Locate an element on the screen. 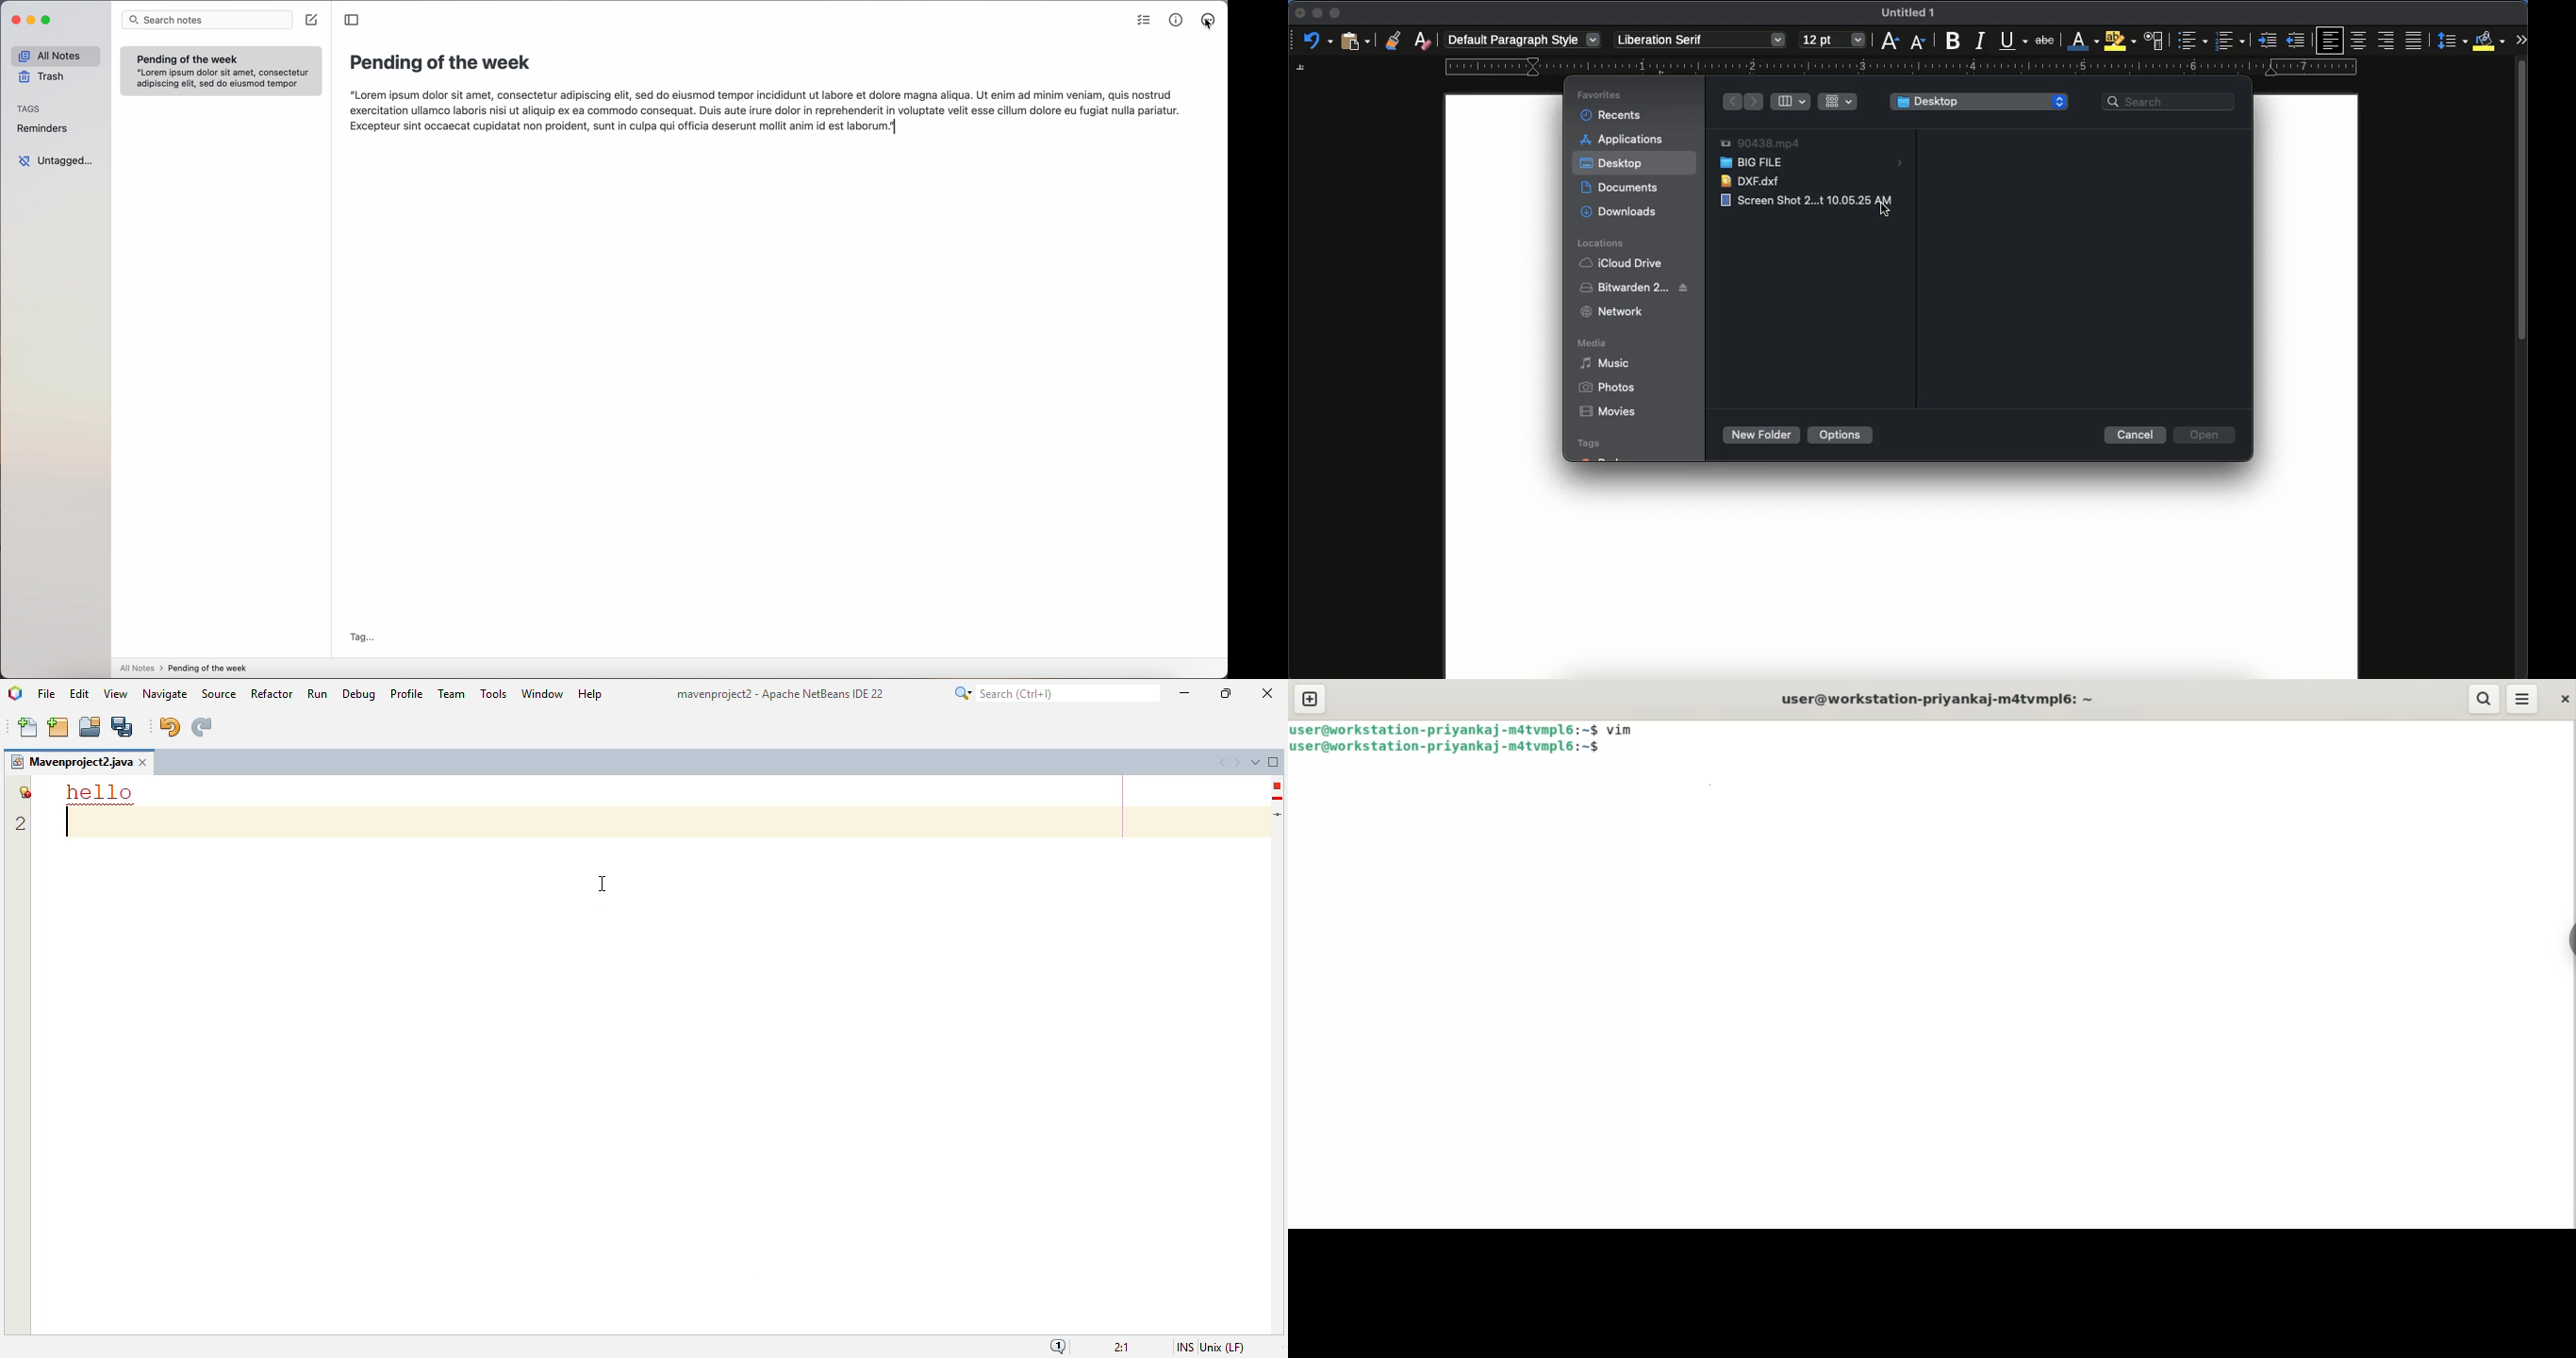 Image resolution: width=2576 pixels, height=1372 pixels. open is located at coordinates (2207, 435).